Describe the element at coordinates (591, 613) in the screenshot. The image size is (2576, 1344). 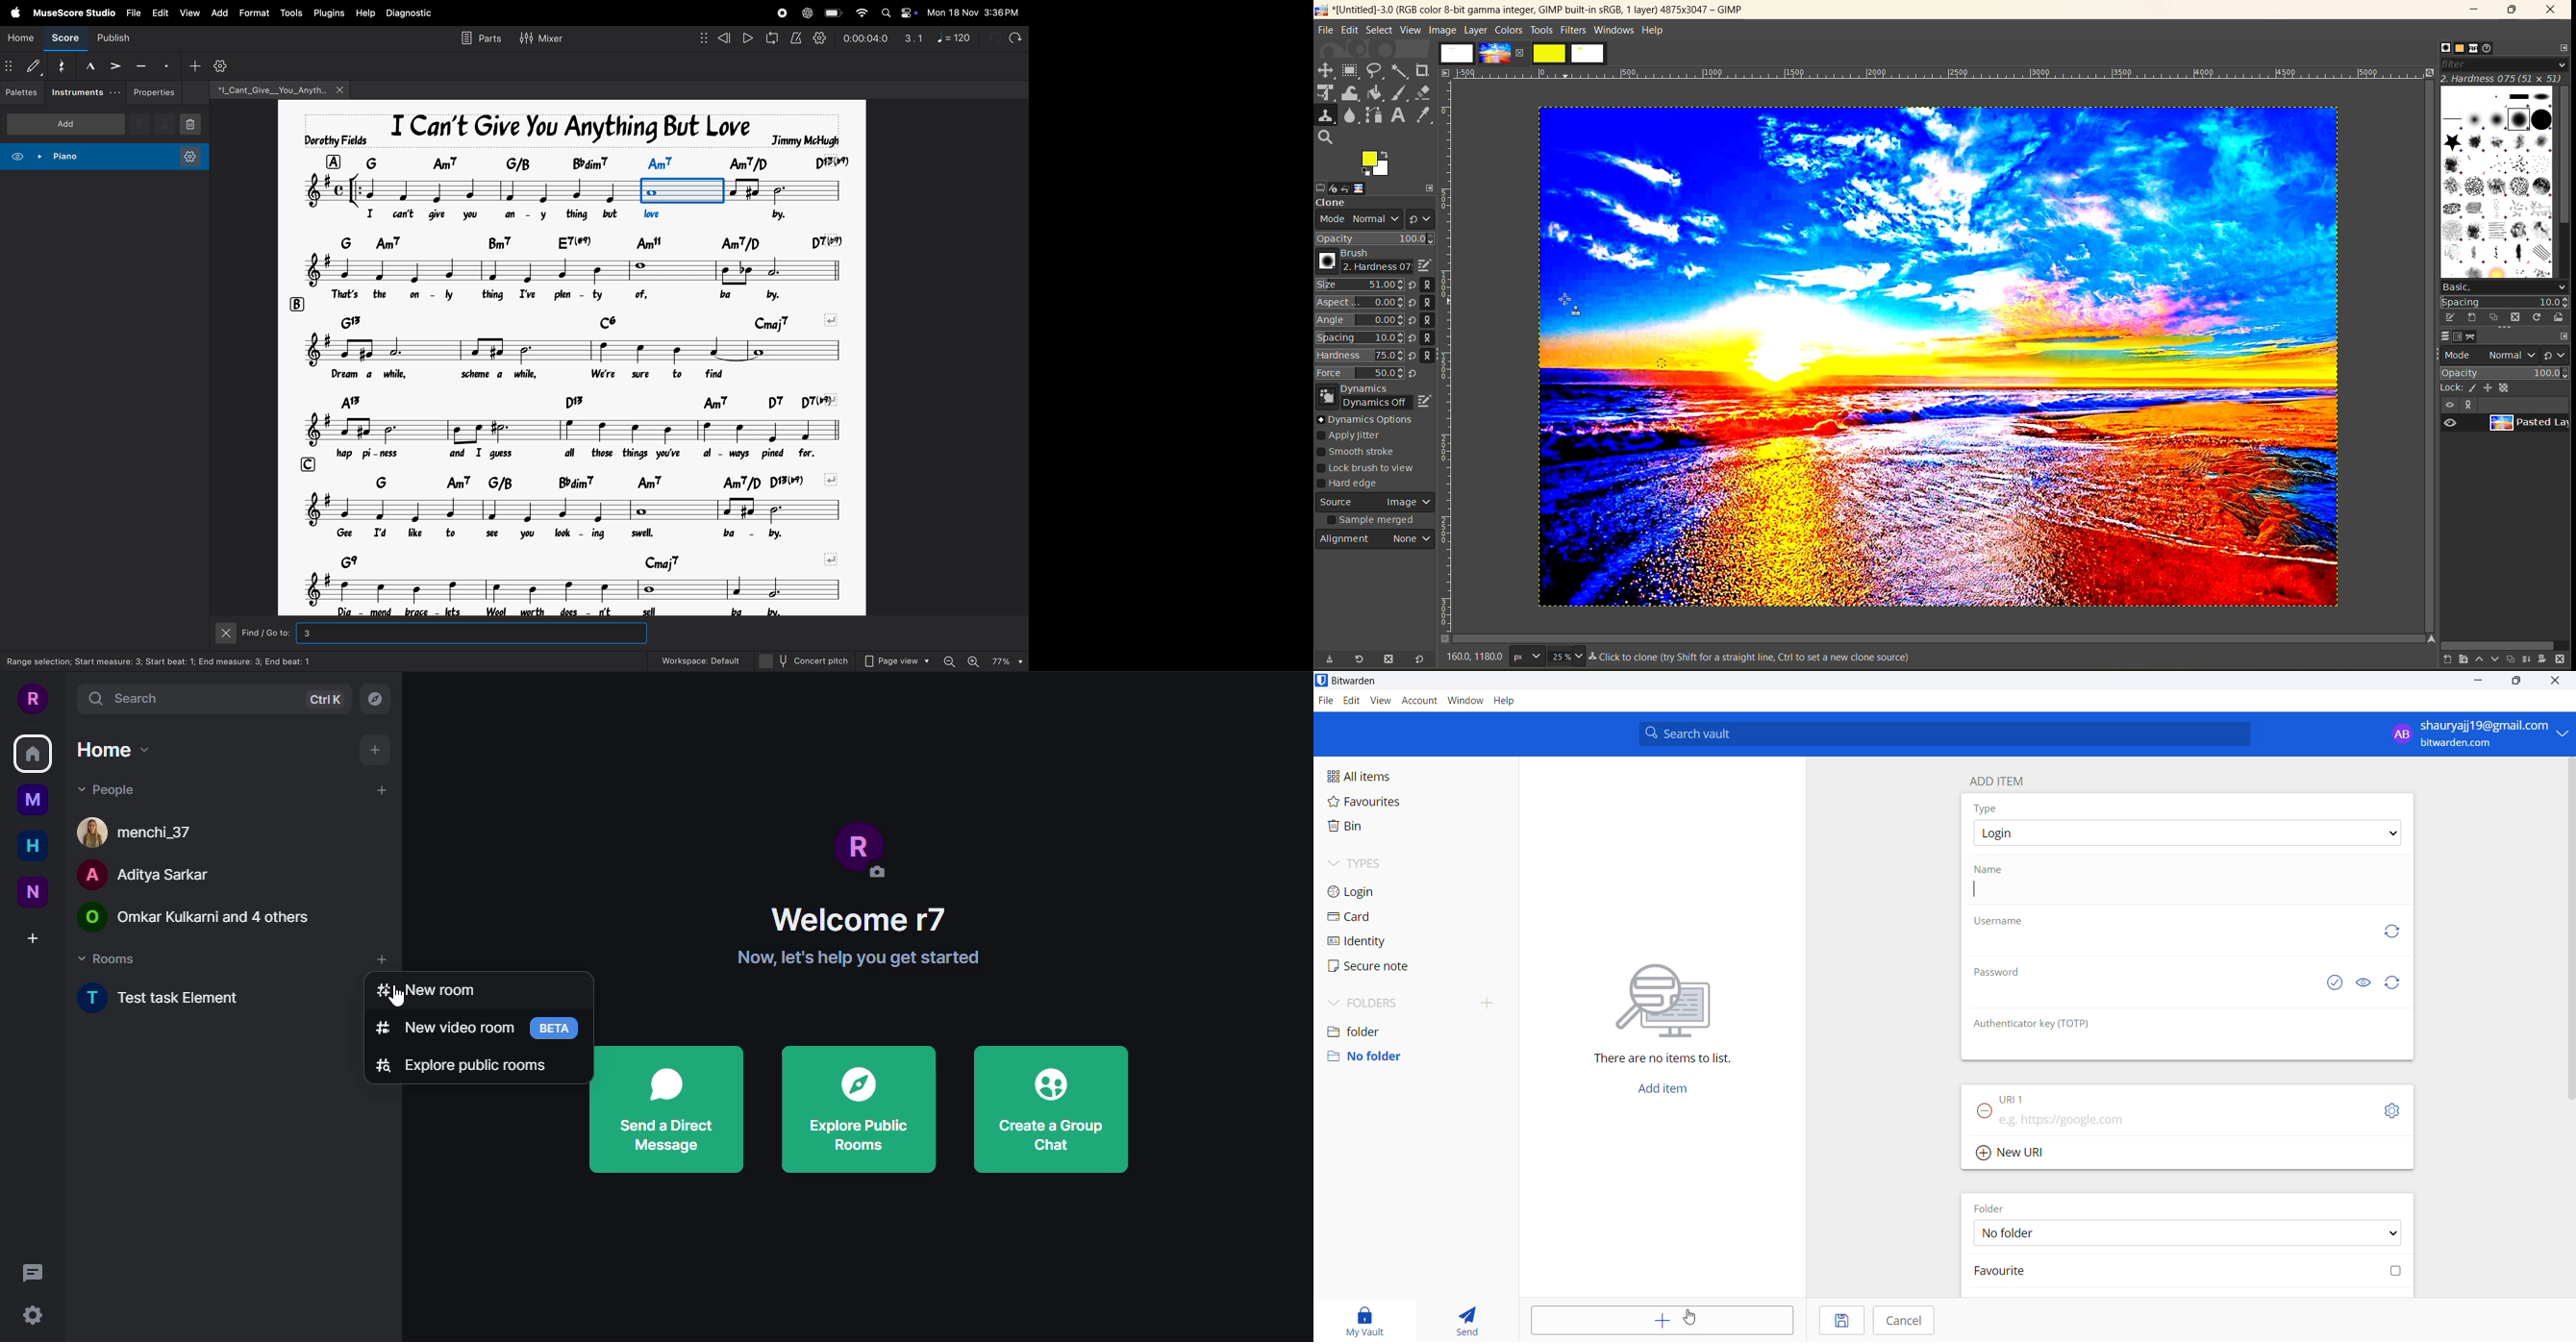
I see `lyrics` at that location.